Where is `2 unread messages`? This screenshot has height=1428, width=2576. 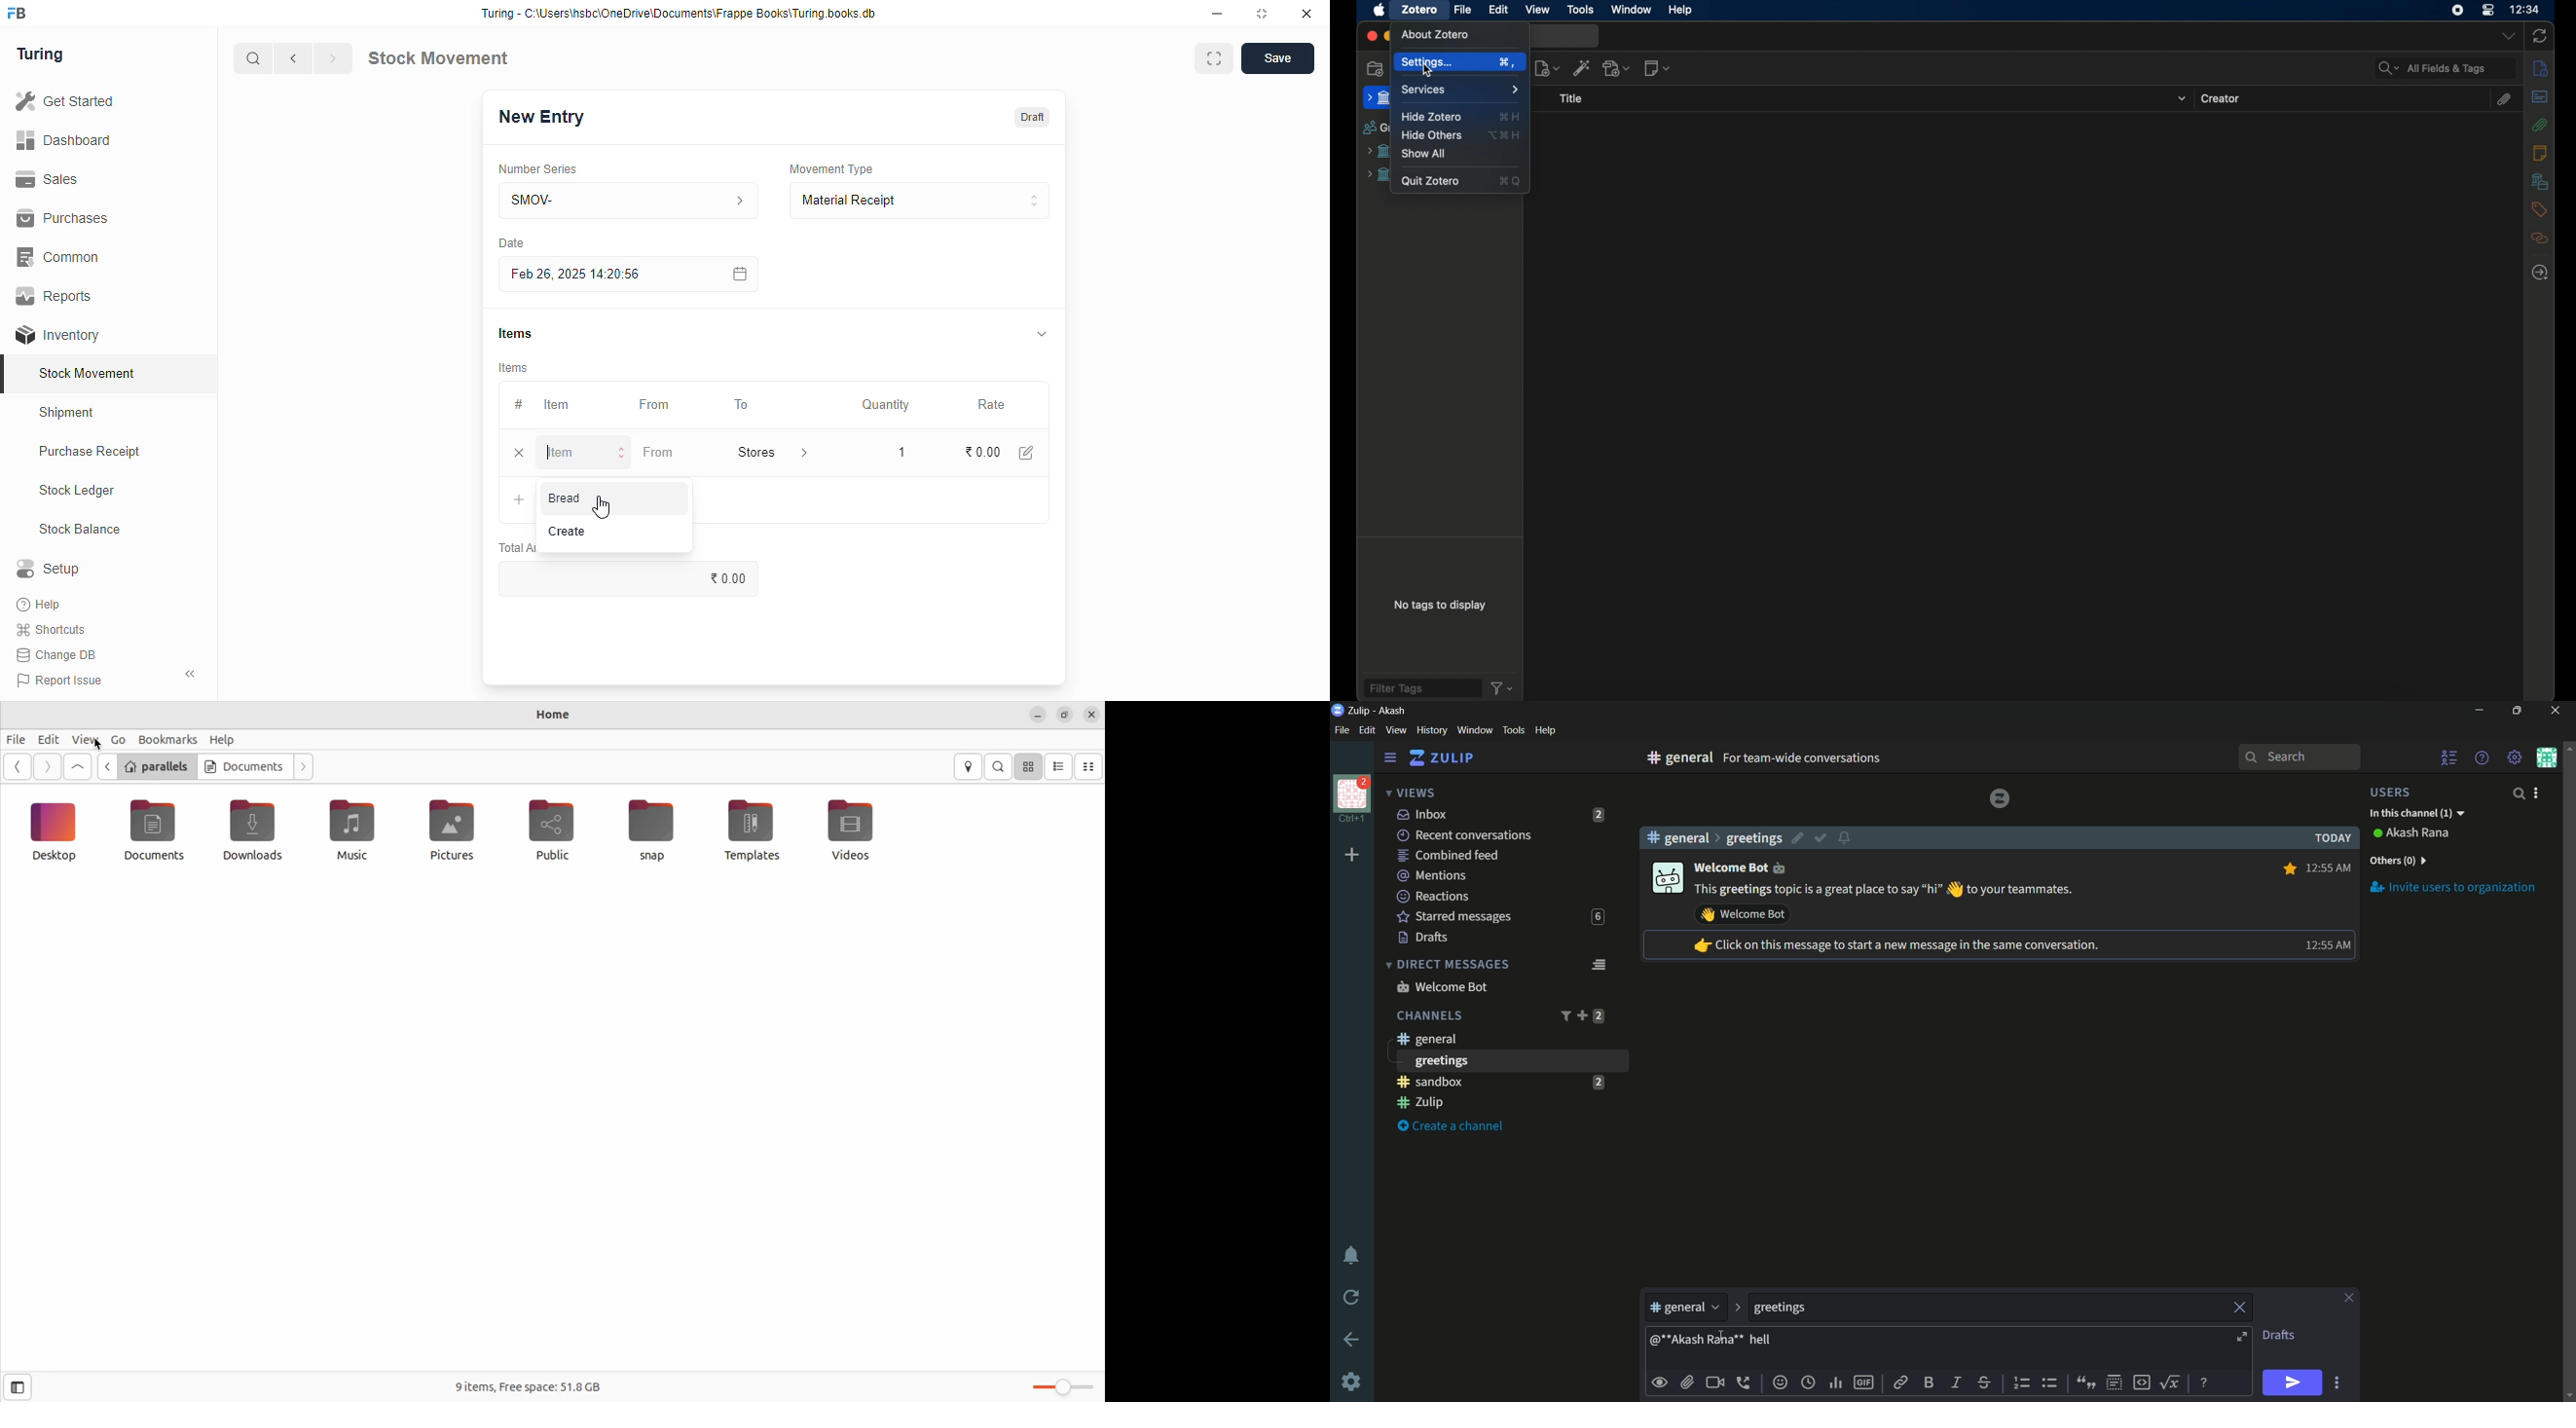 2 unread messages is located at coordinates (1598, 1081).